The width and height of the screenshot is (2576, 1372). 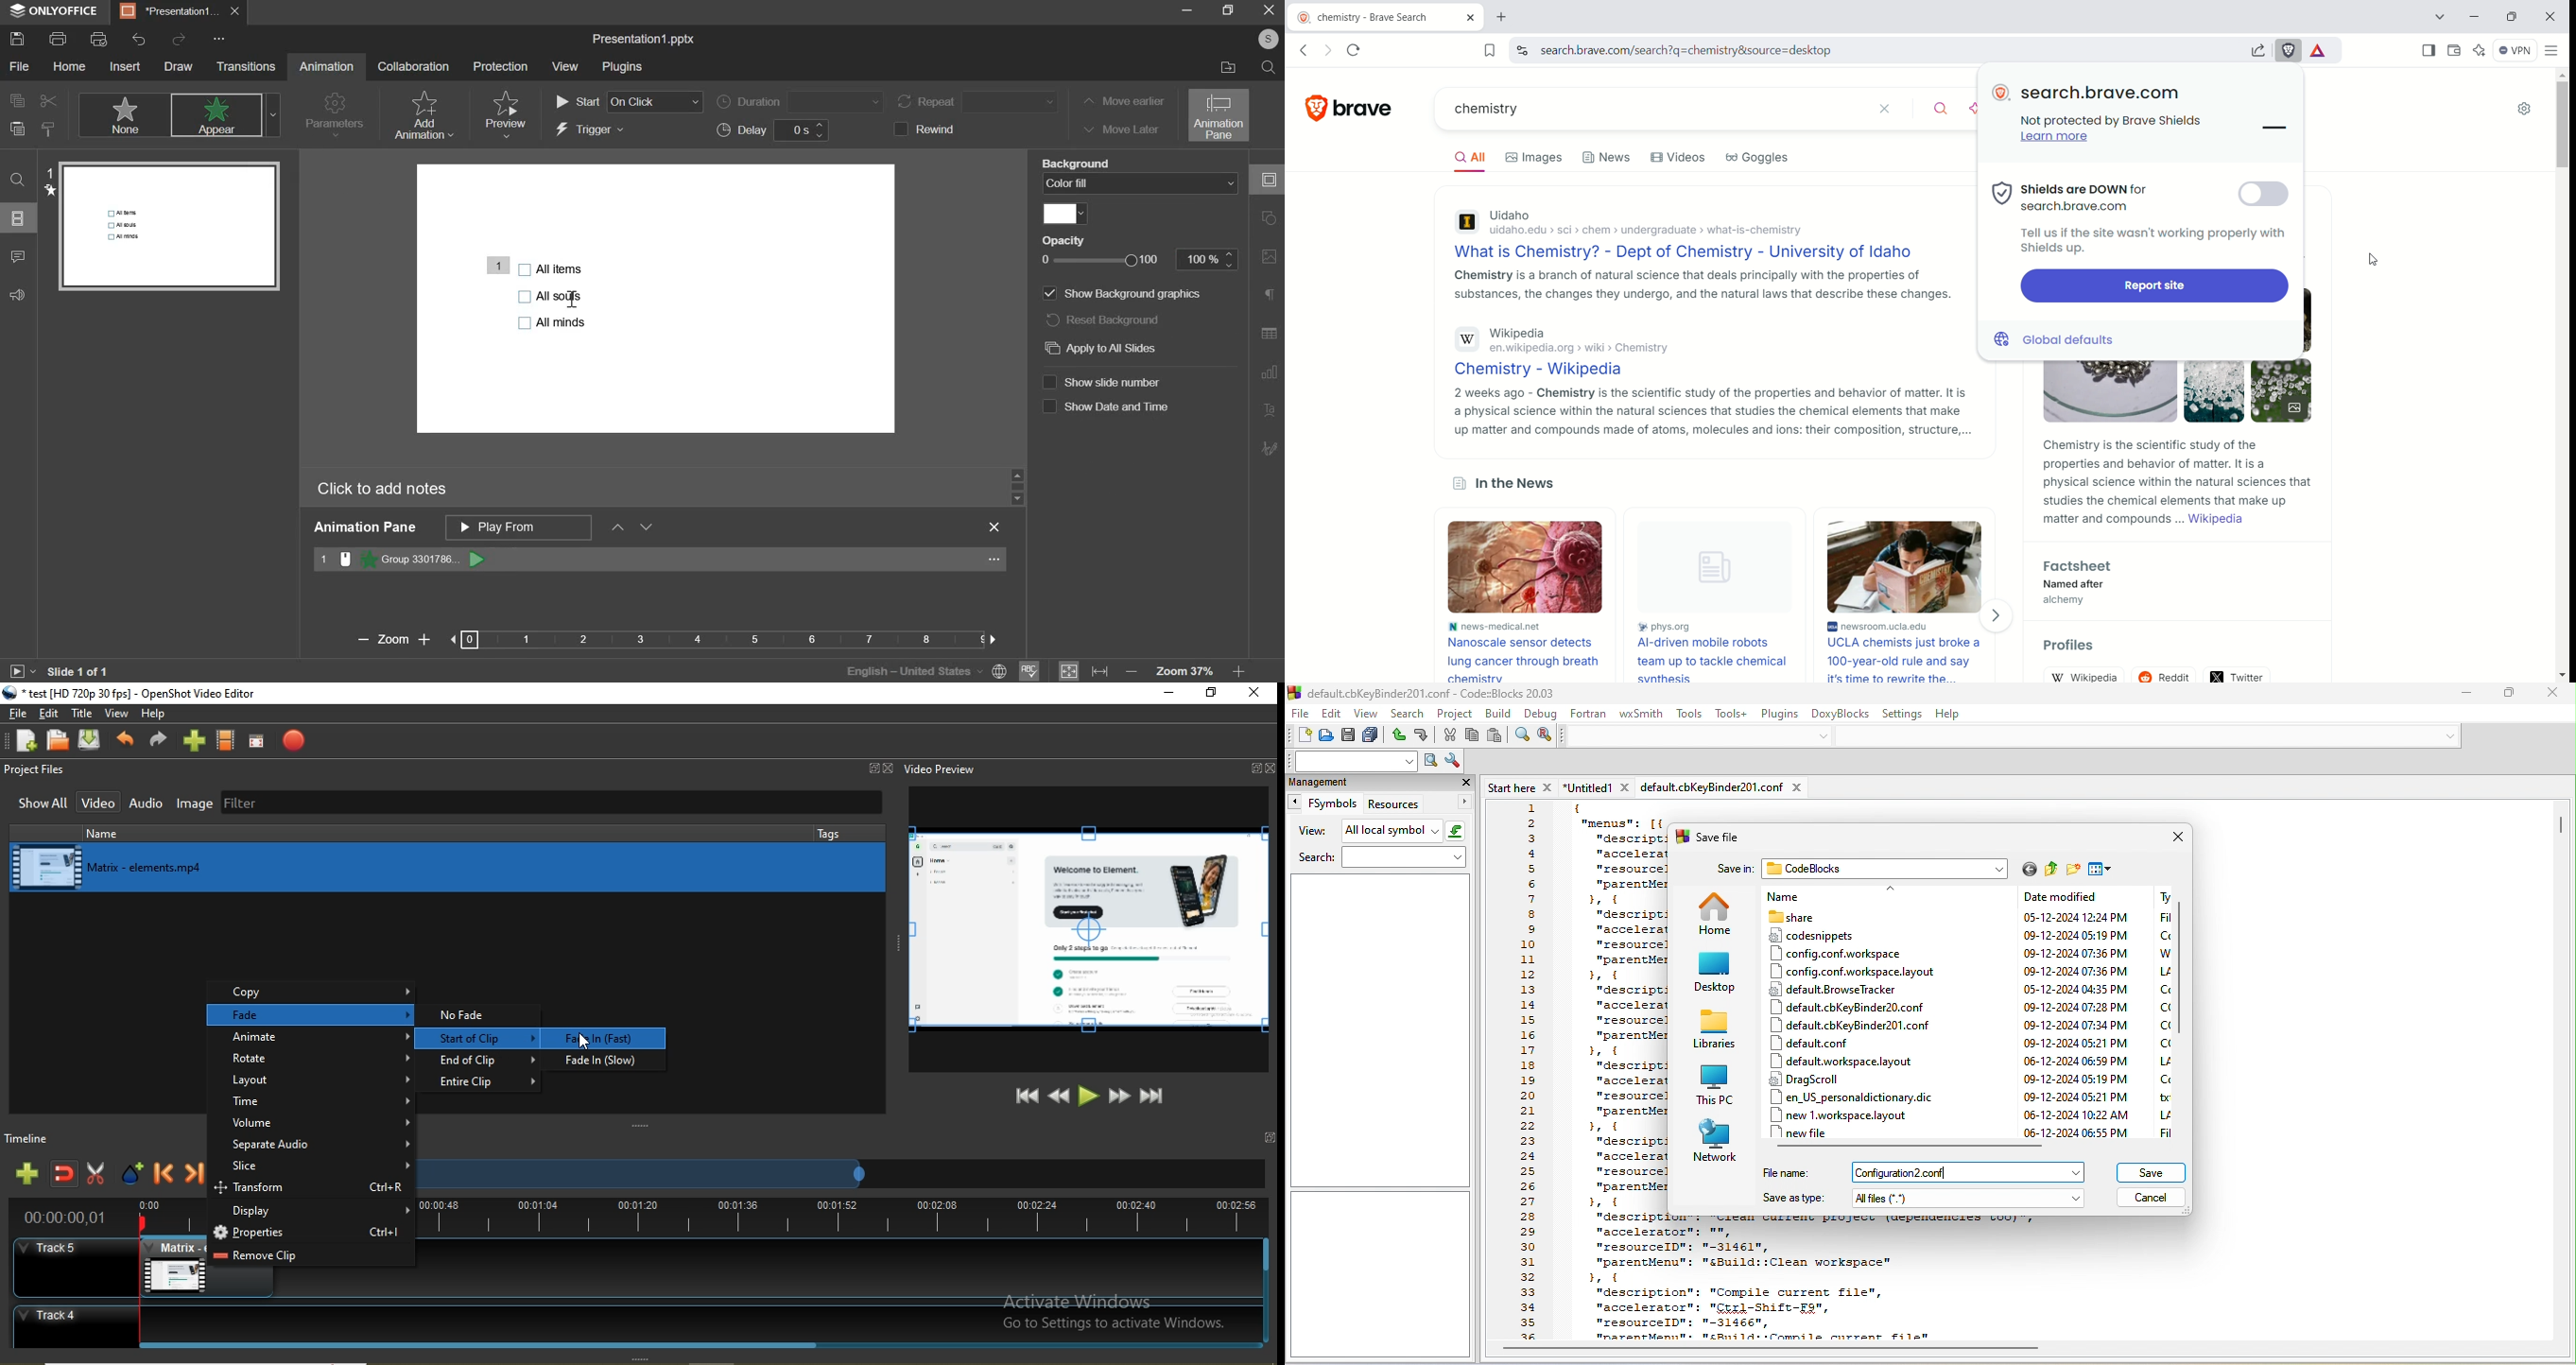 What do you see at coordinates (1681, 157) in the screenshot?
I see `Videos` at bounding box center [1681, 157].